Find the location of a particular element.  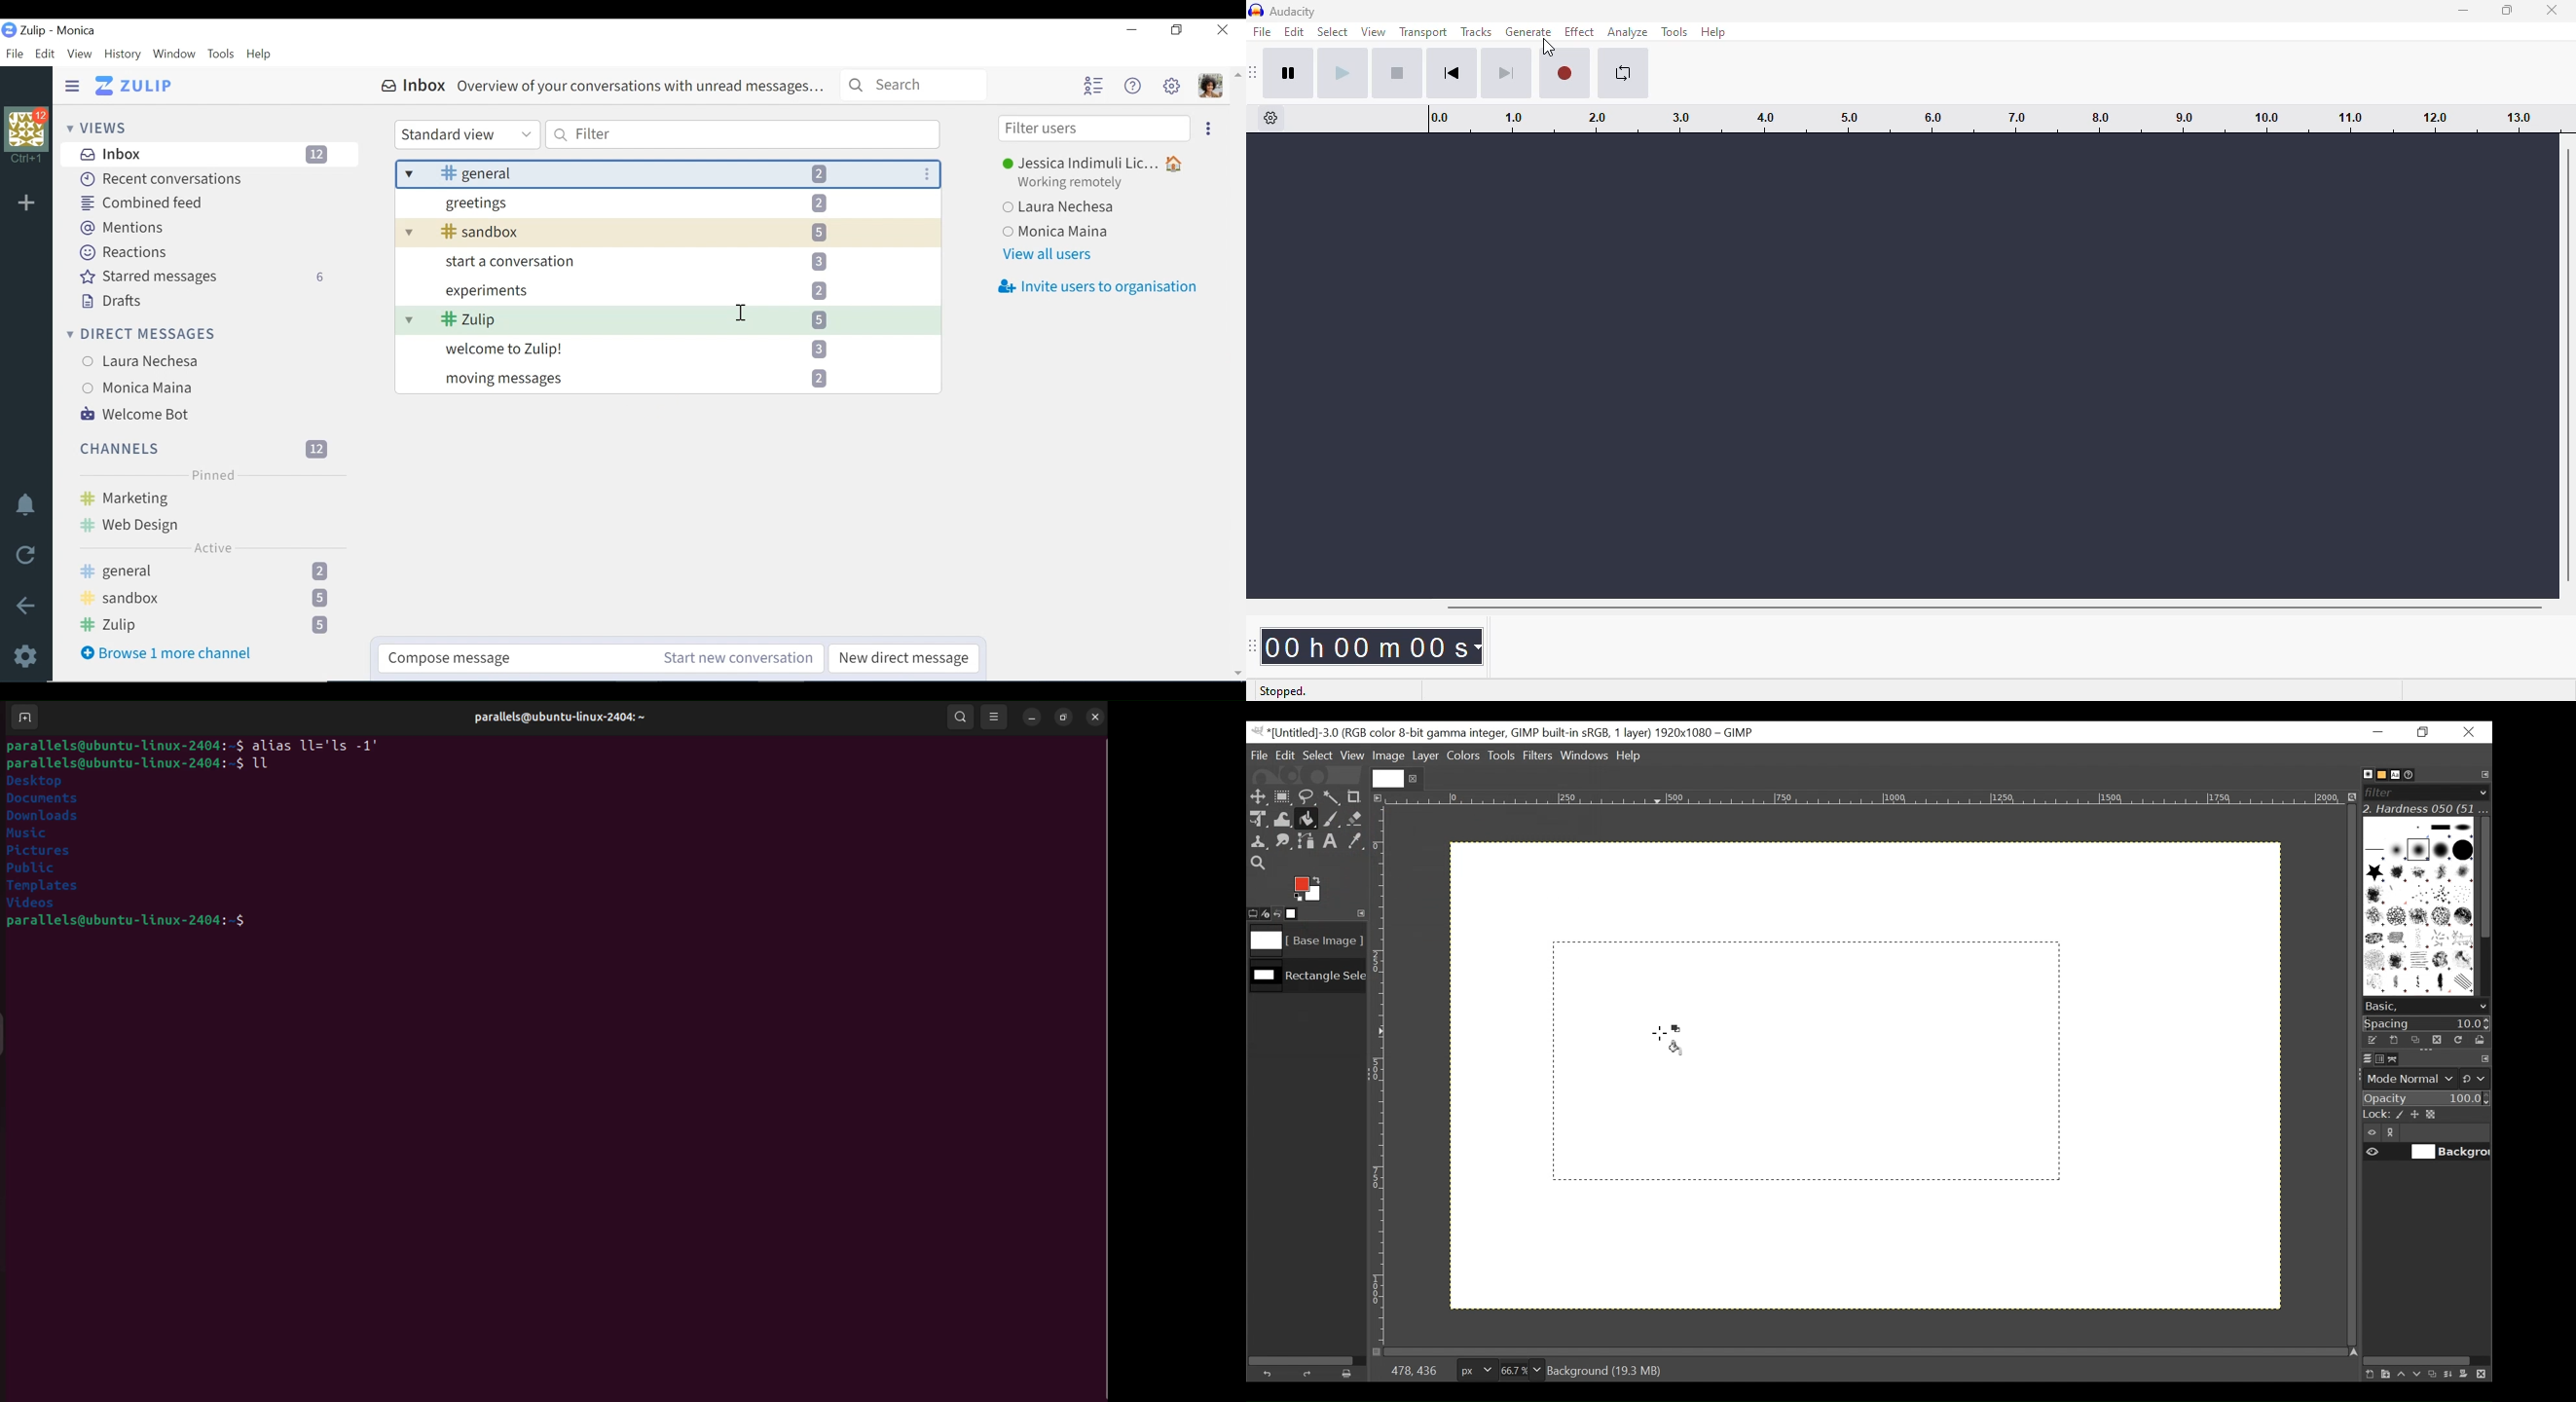

Text tool is located at coordinates (1332, 842).